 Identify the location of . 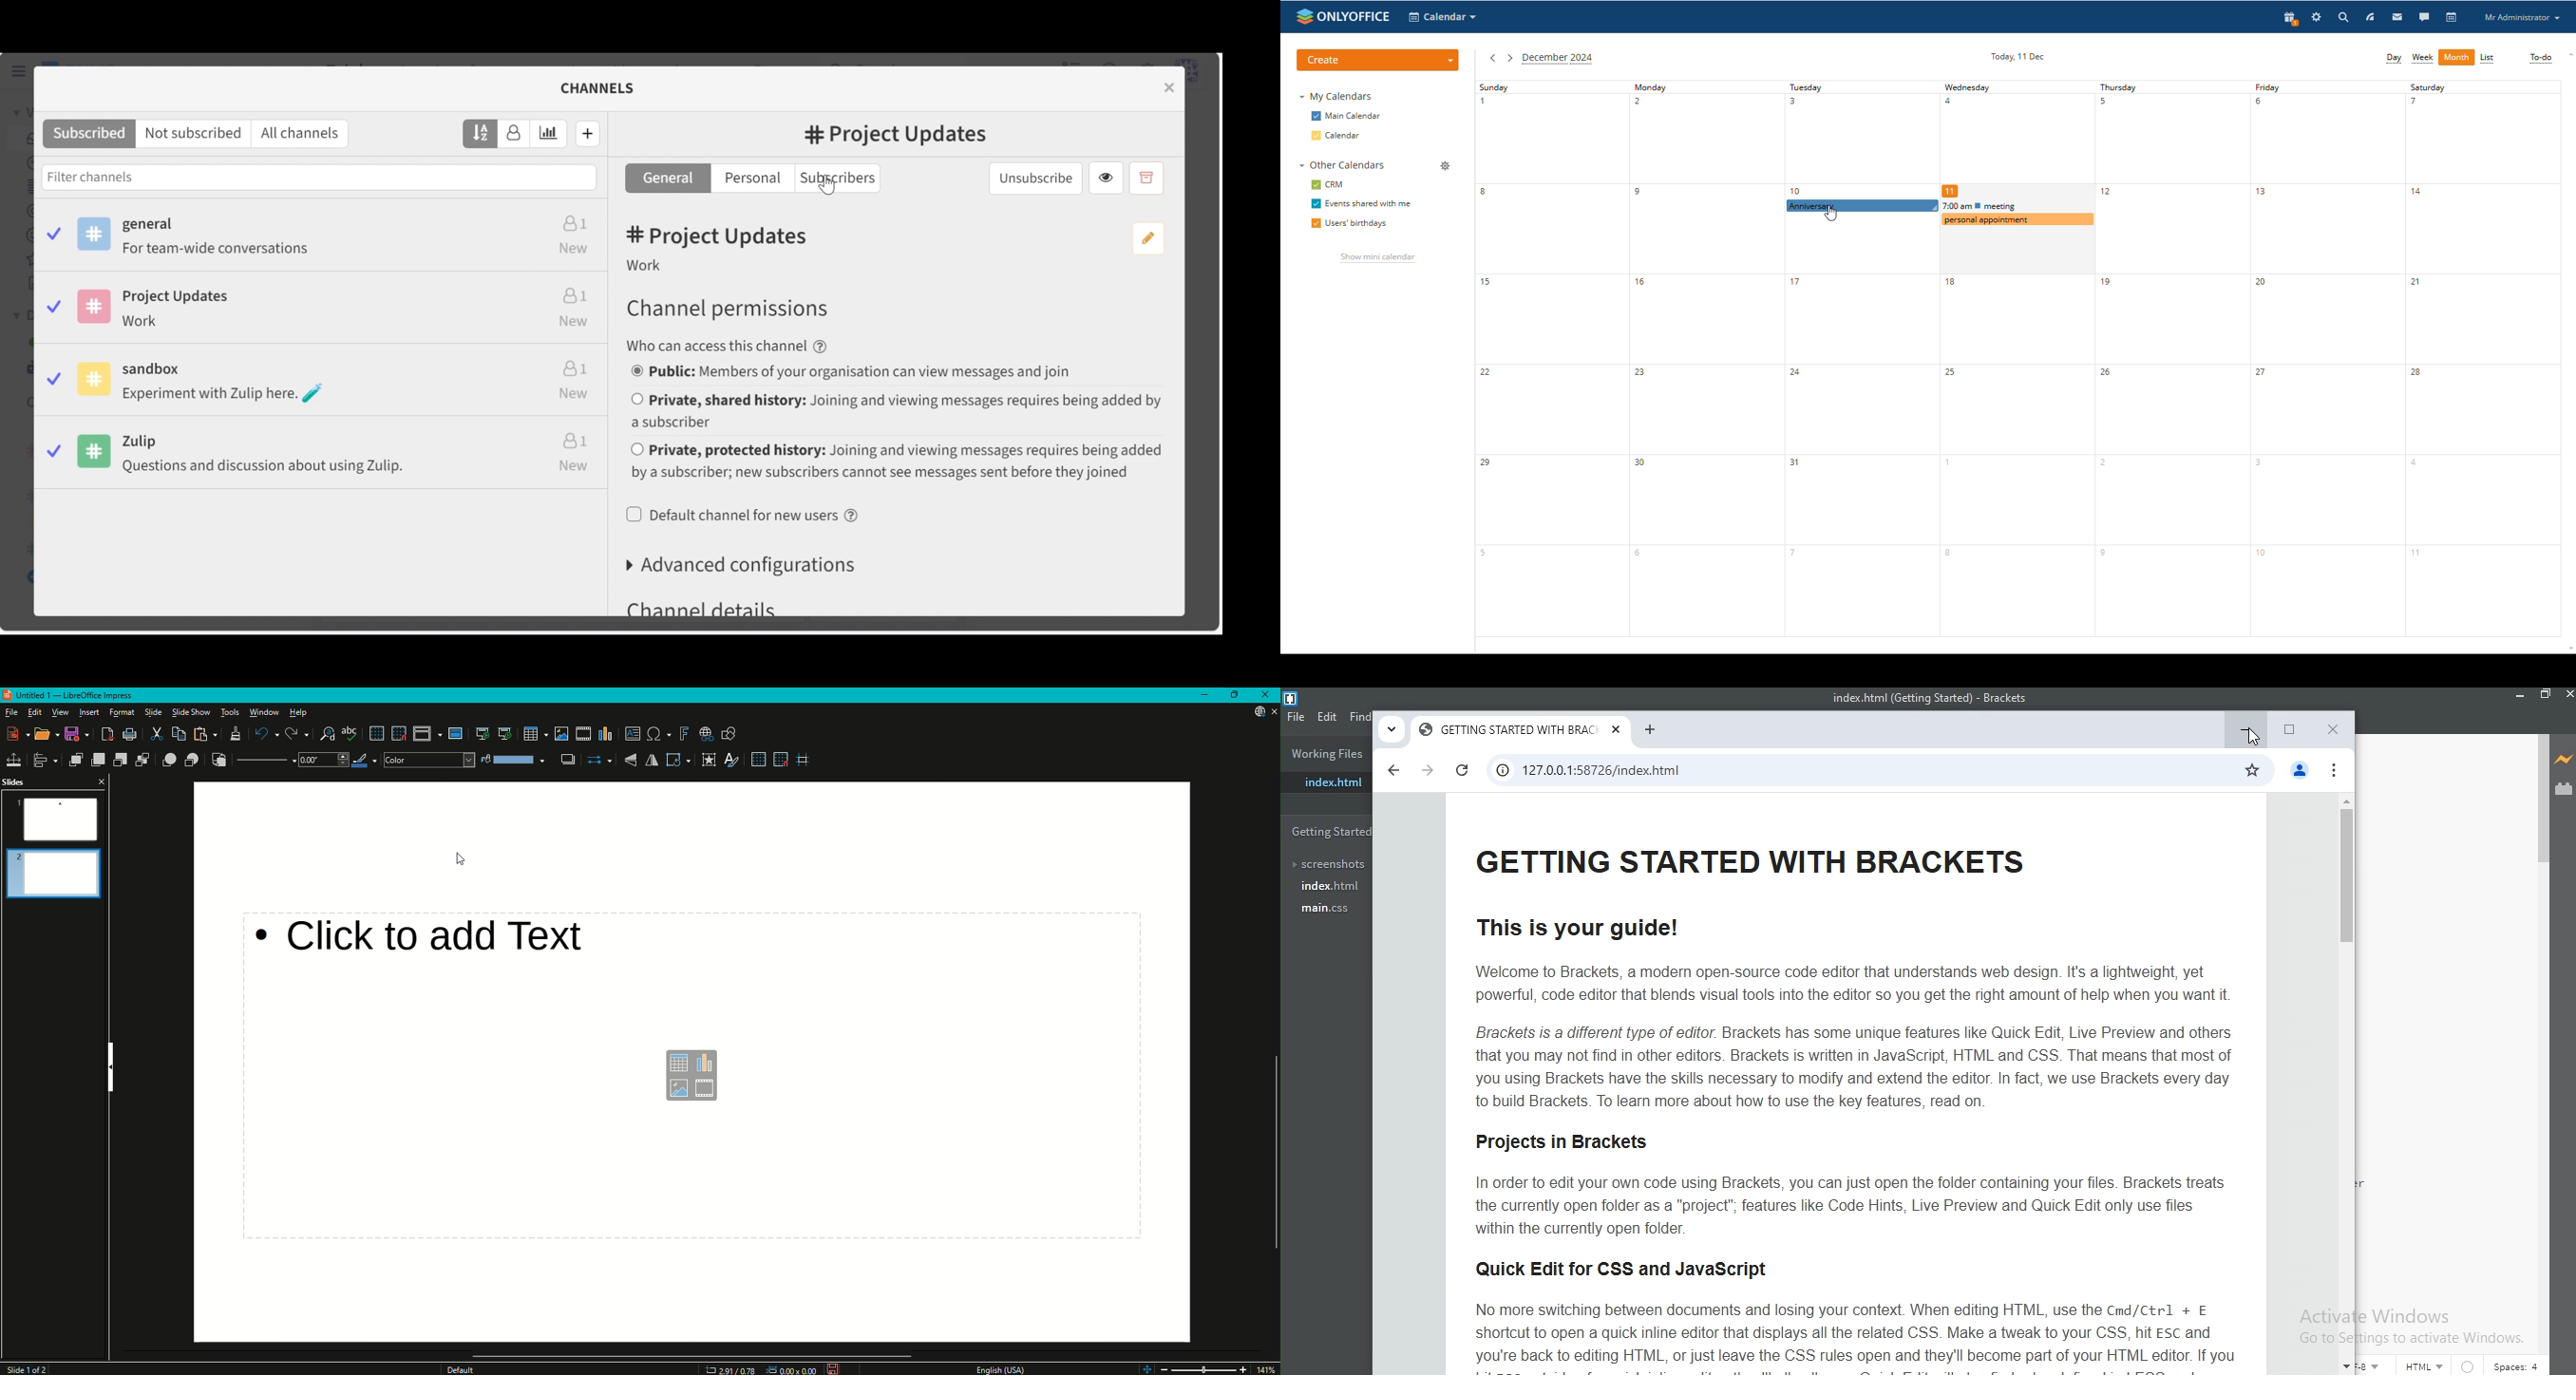
(463, 1370).